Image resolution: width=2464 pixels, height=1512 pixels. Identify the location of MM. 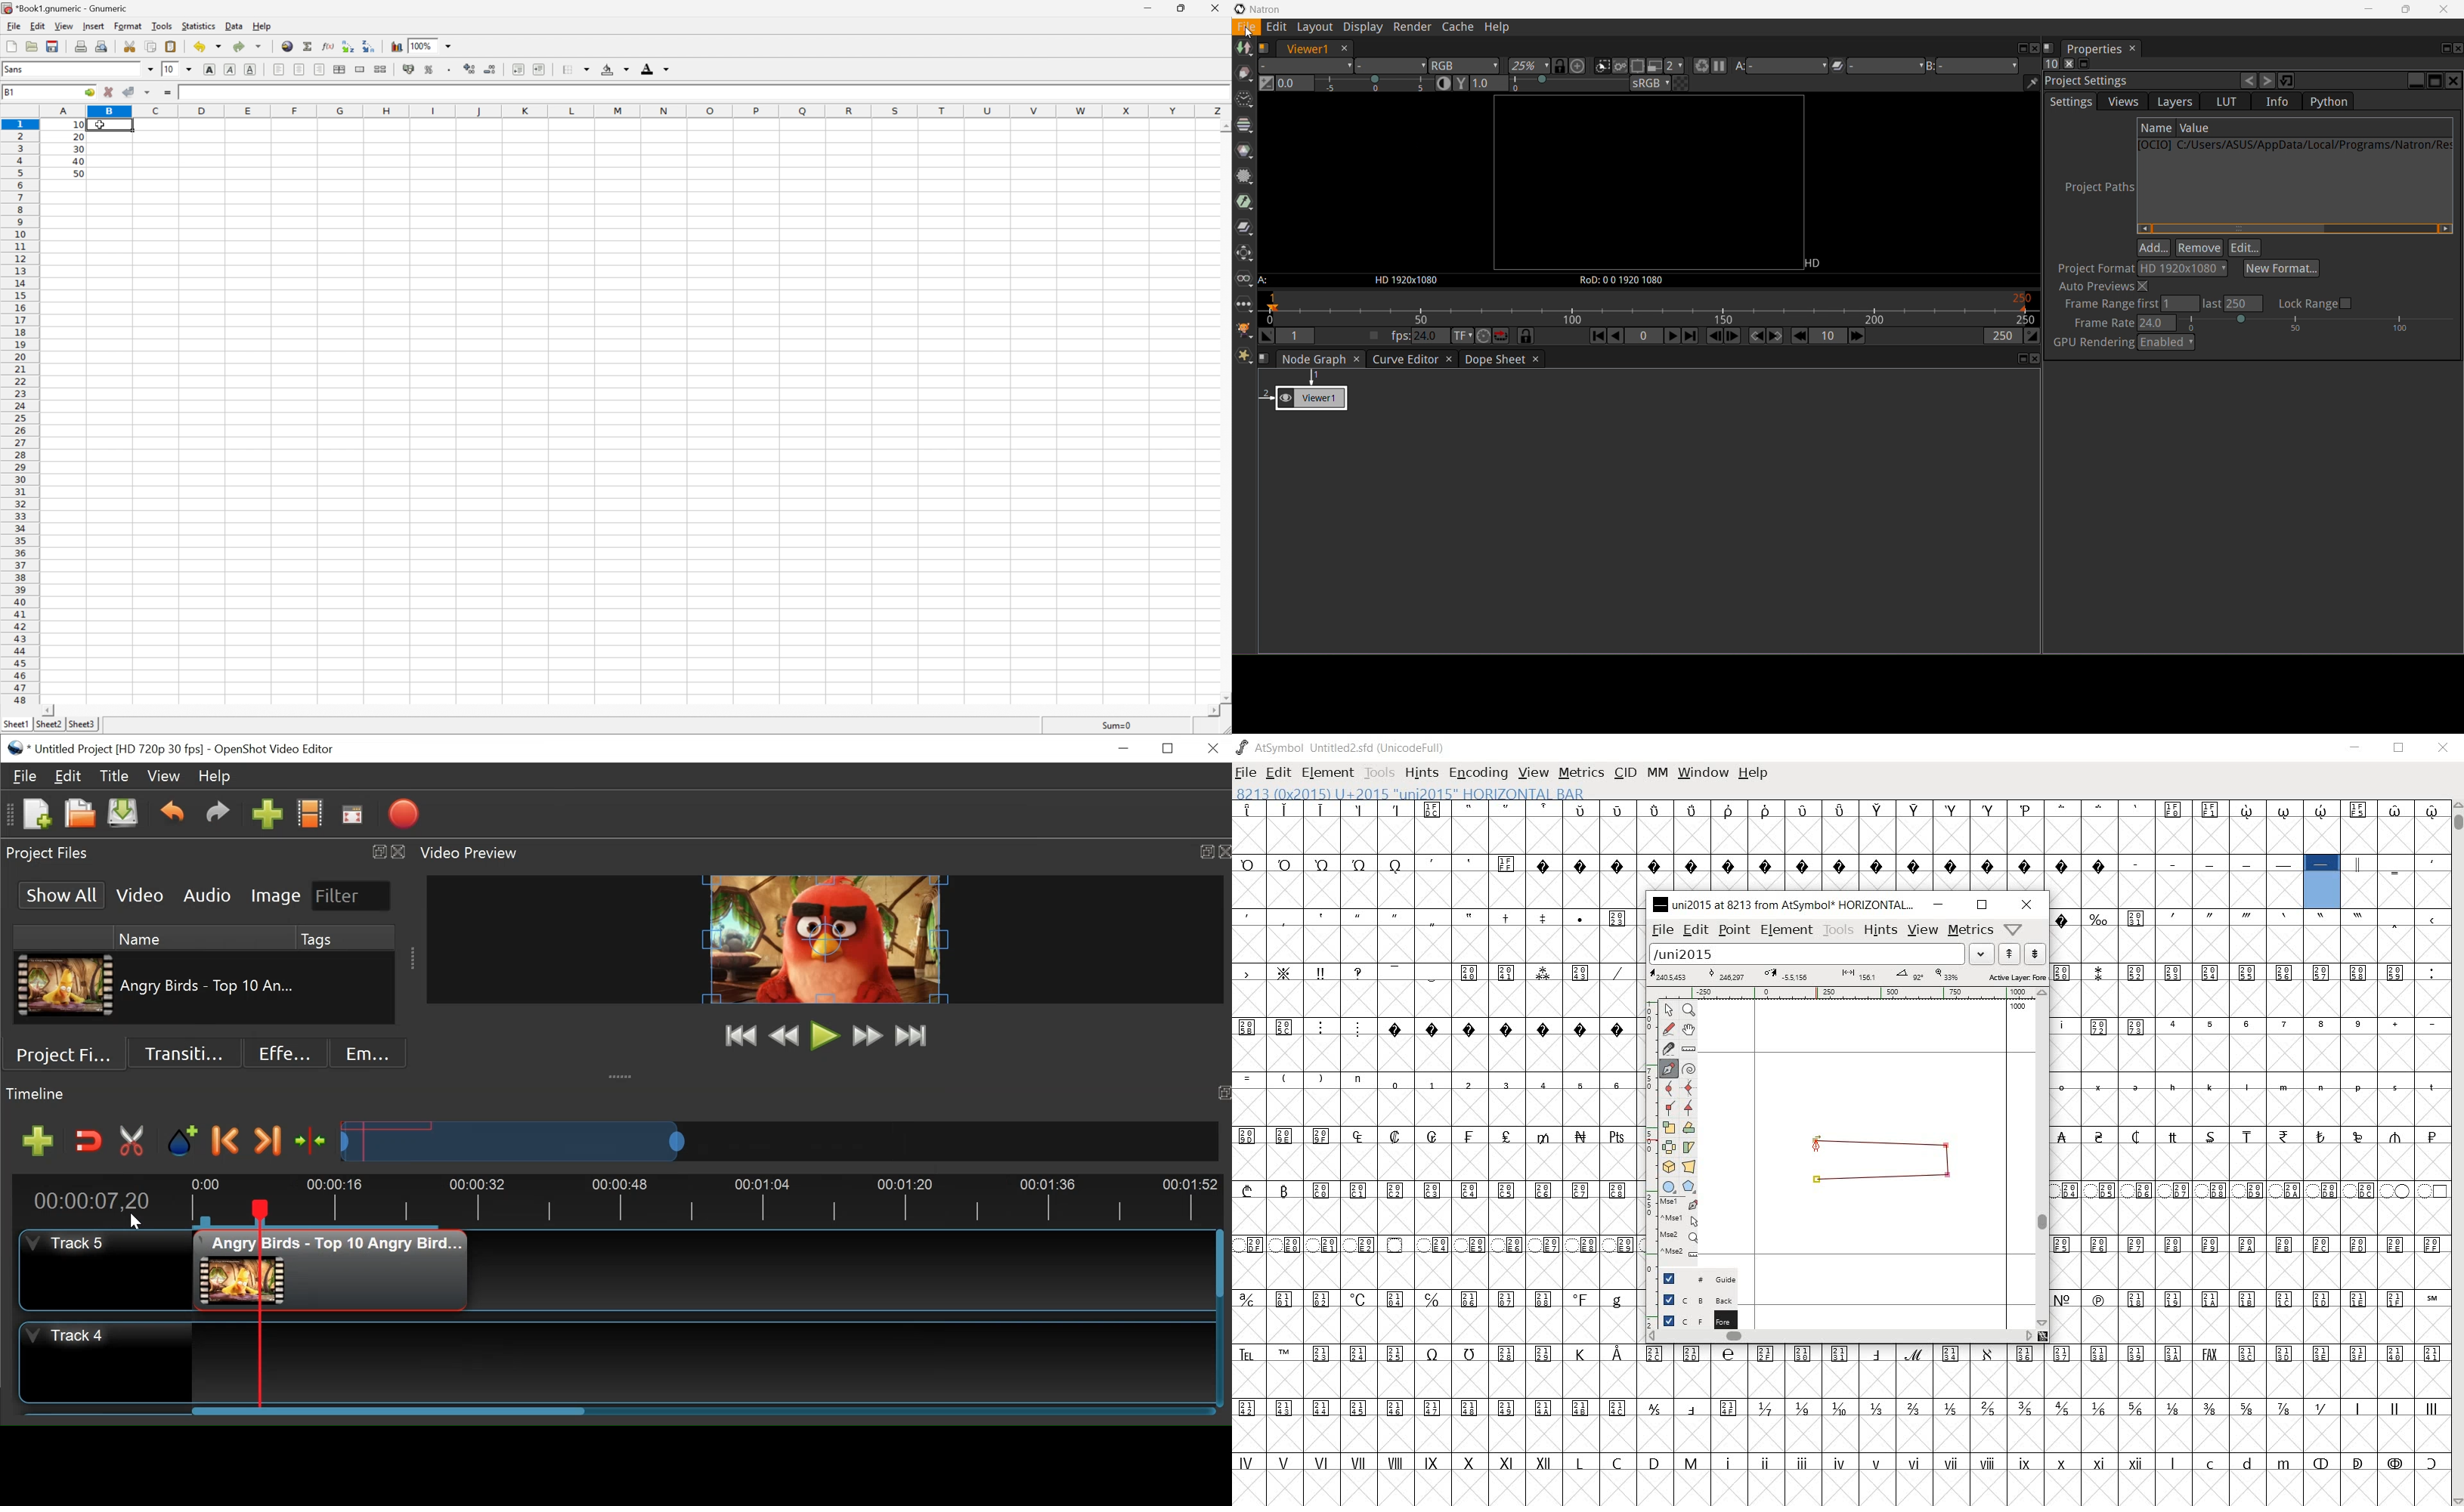
(1658, 774).